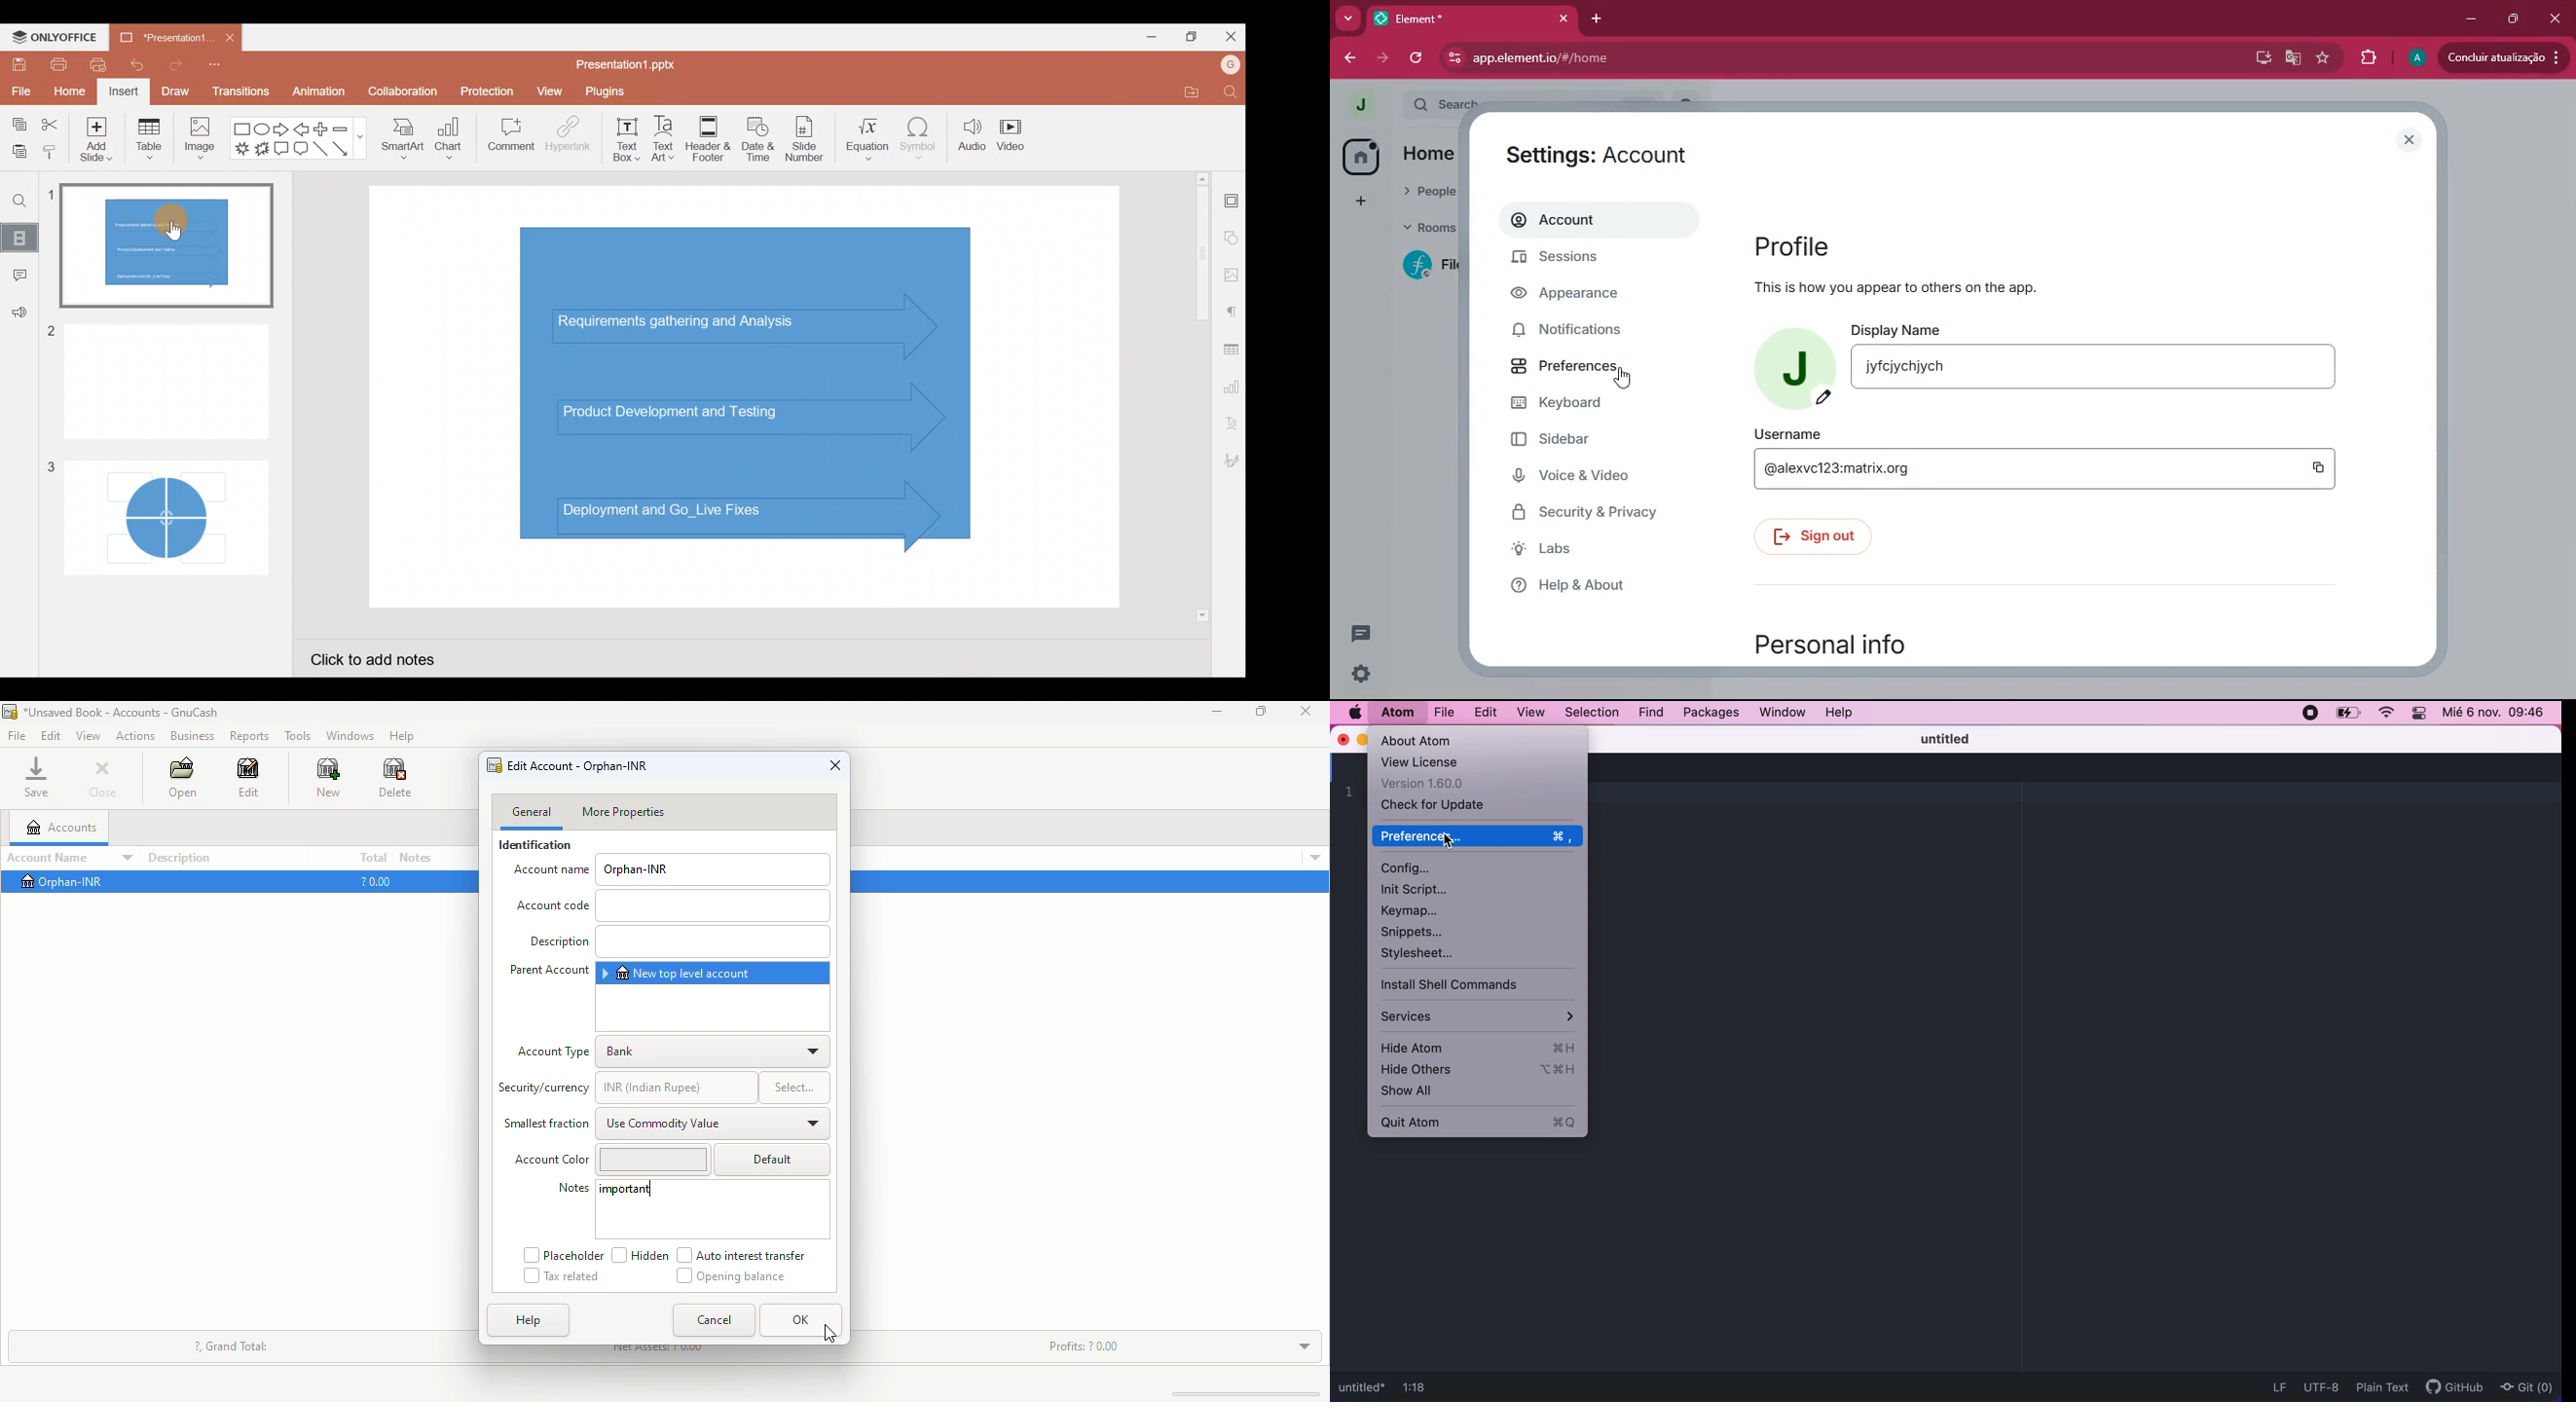  I want to click on Draw, so click(174, 90).